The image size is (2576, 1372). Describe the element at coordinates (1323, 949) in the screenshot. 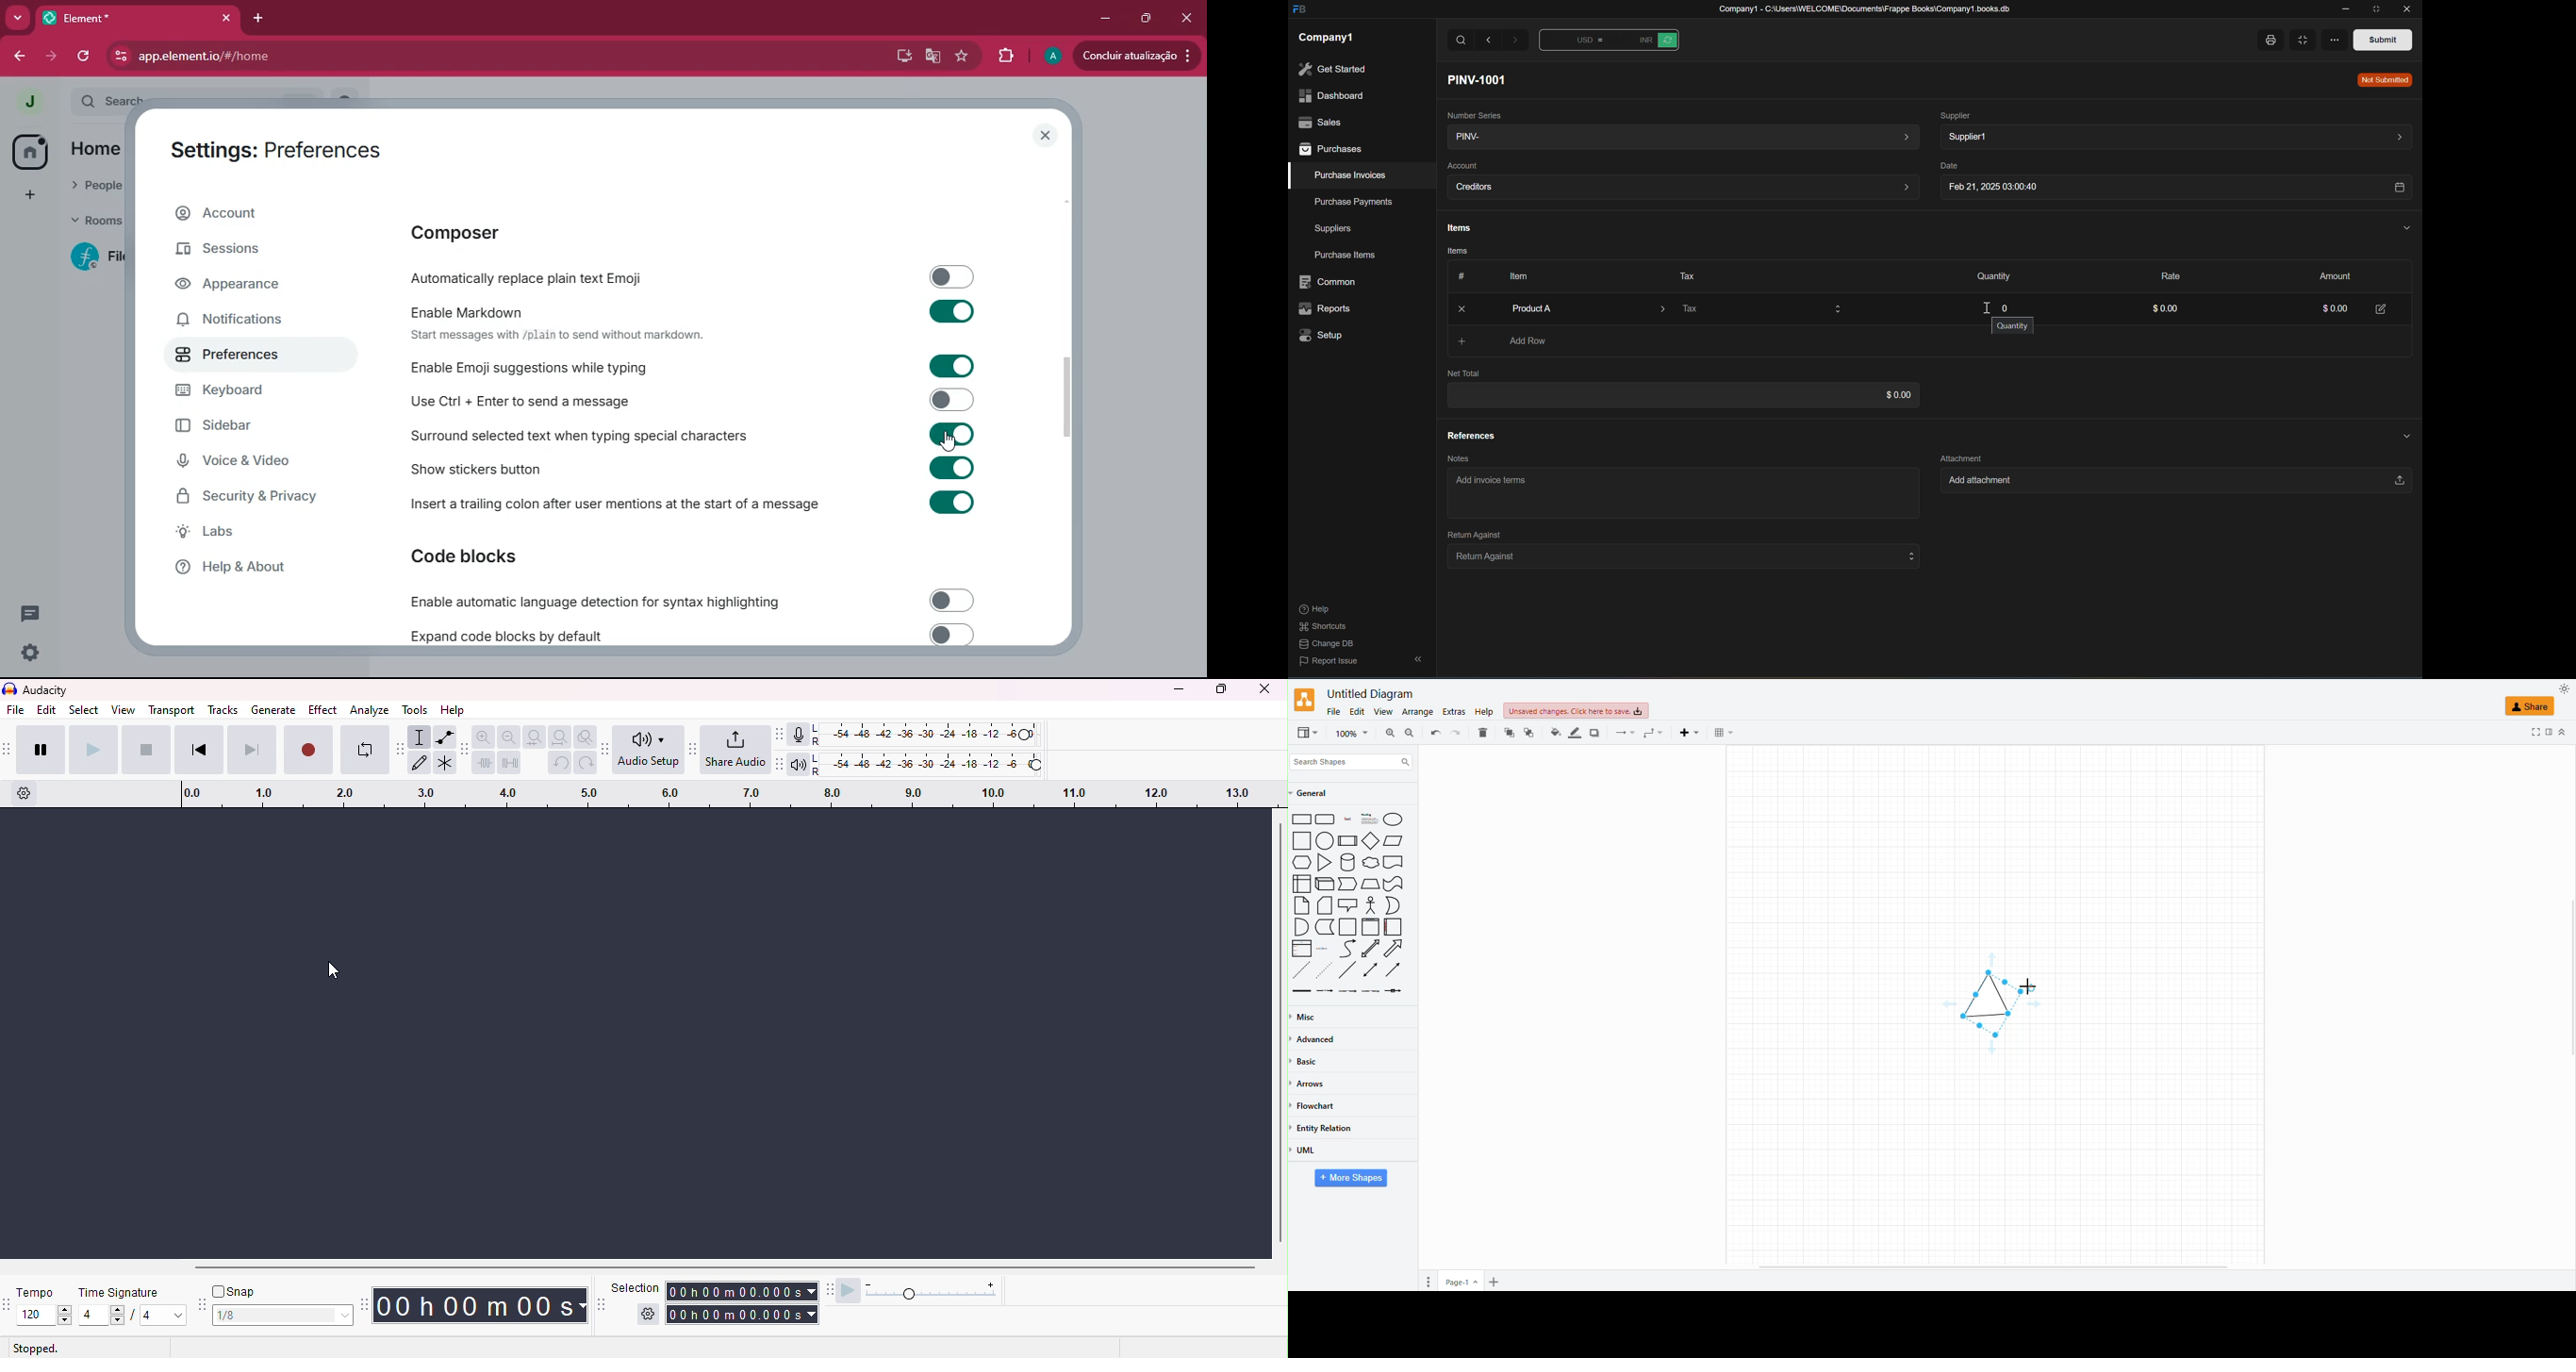

I see `Placeholder` at that location.